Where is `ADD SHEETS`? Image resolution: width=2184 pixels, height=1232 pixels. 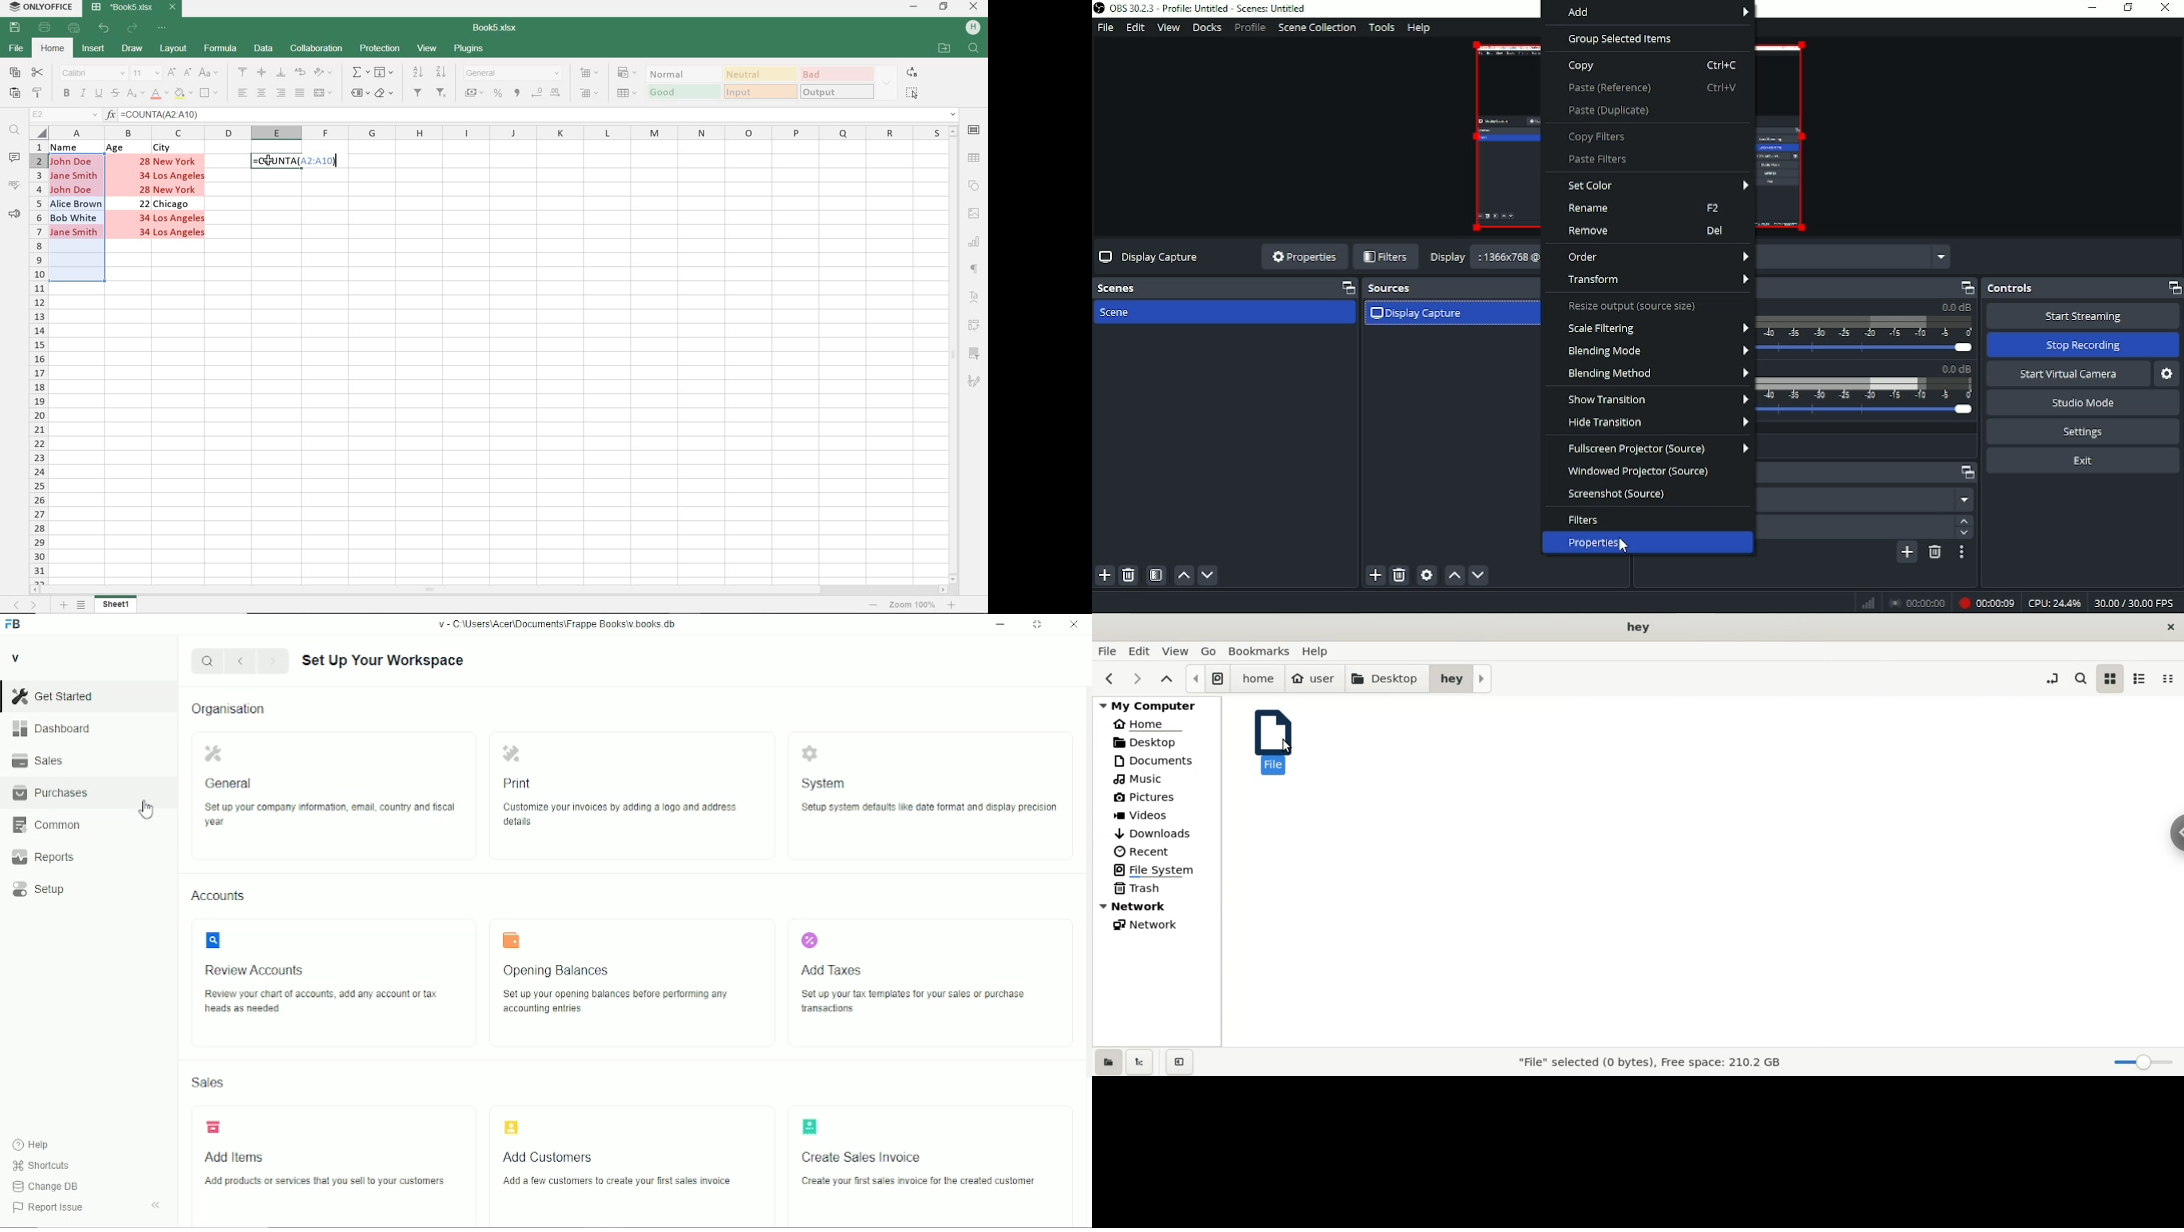
ADD SHEETS is located at coordinates (64, 605).